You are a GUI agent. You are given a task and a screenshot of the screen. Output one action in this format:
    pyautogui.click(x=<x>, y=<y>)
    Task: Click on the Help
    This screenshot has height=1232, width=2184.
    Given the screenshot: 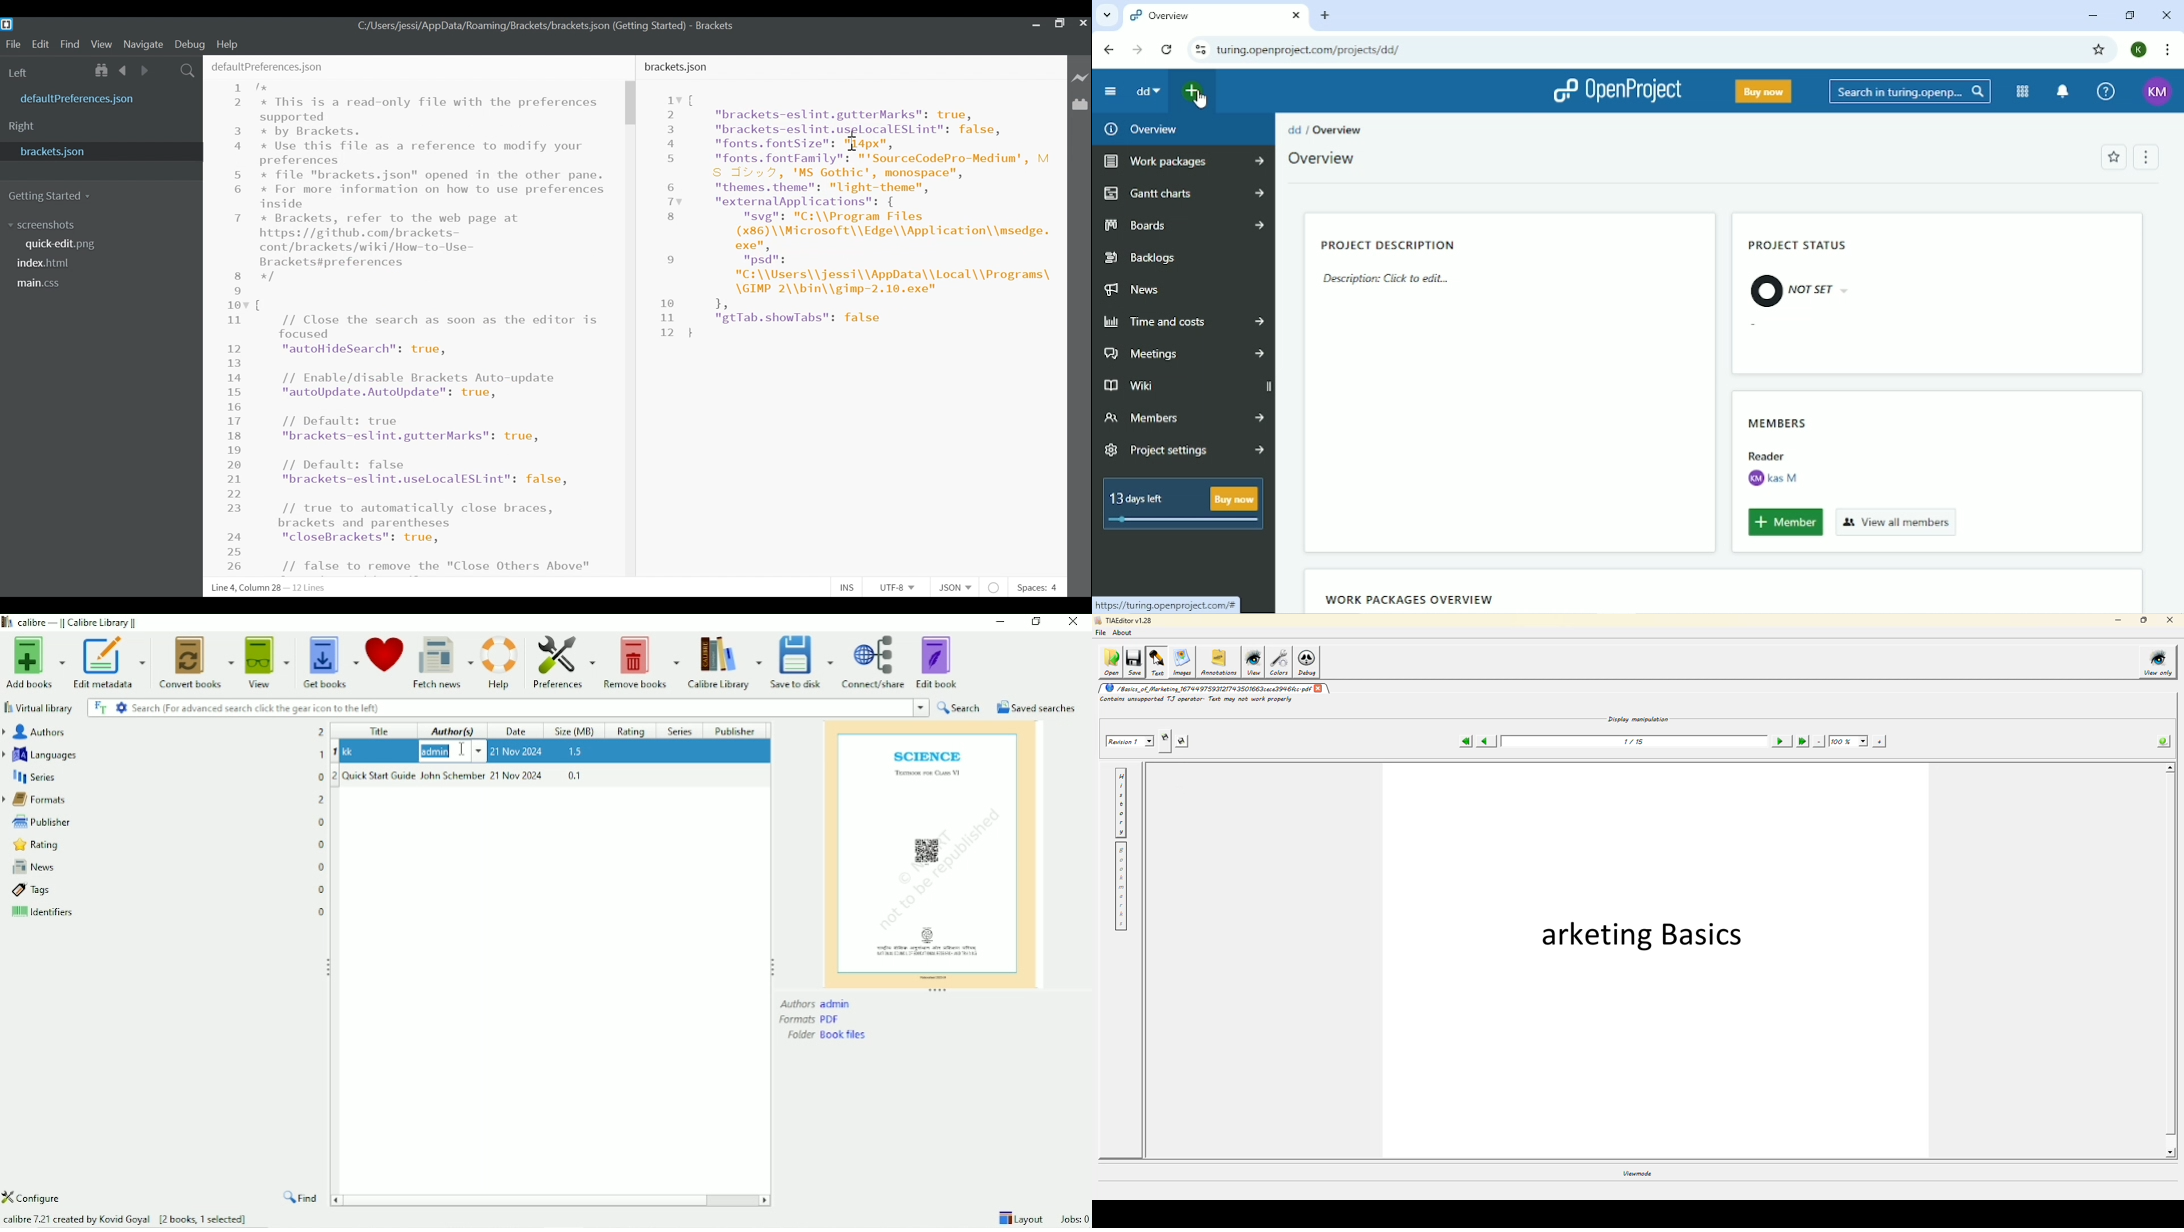 What is the action you would take?
    pyautogui.click(x=500, y=663)
    